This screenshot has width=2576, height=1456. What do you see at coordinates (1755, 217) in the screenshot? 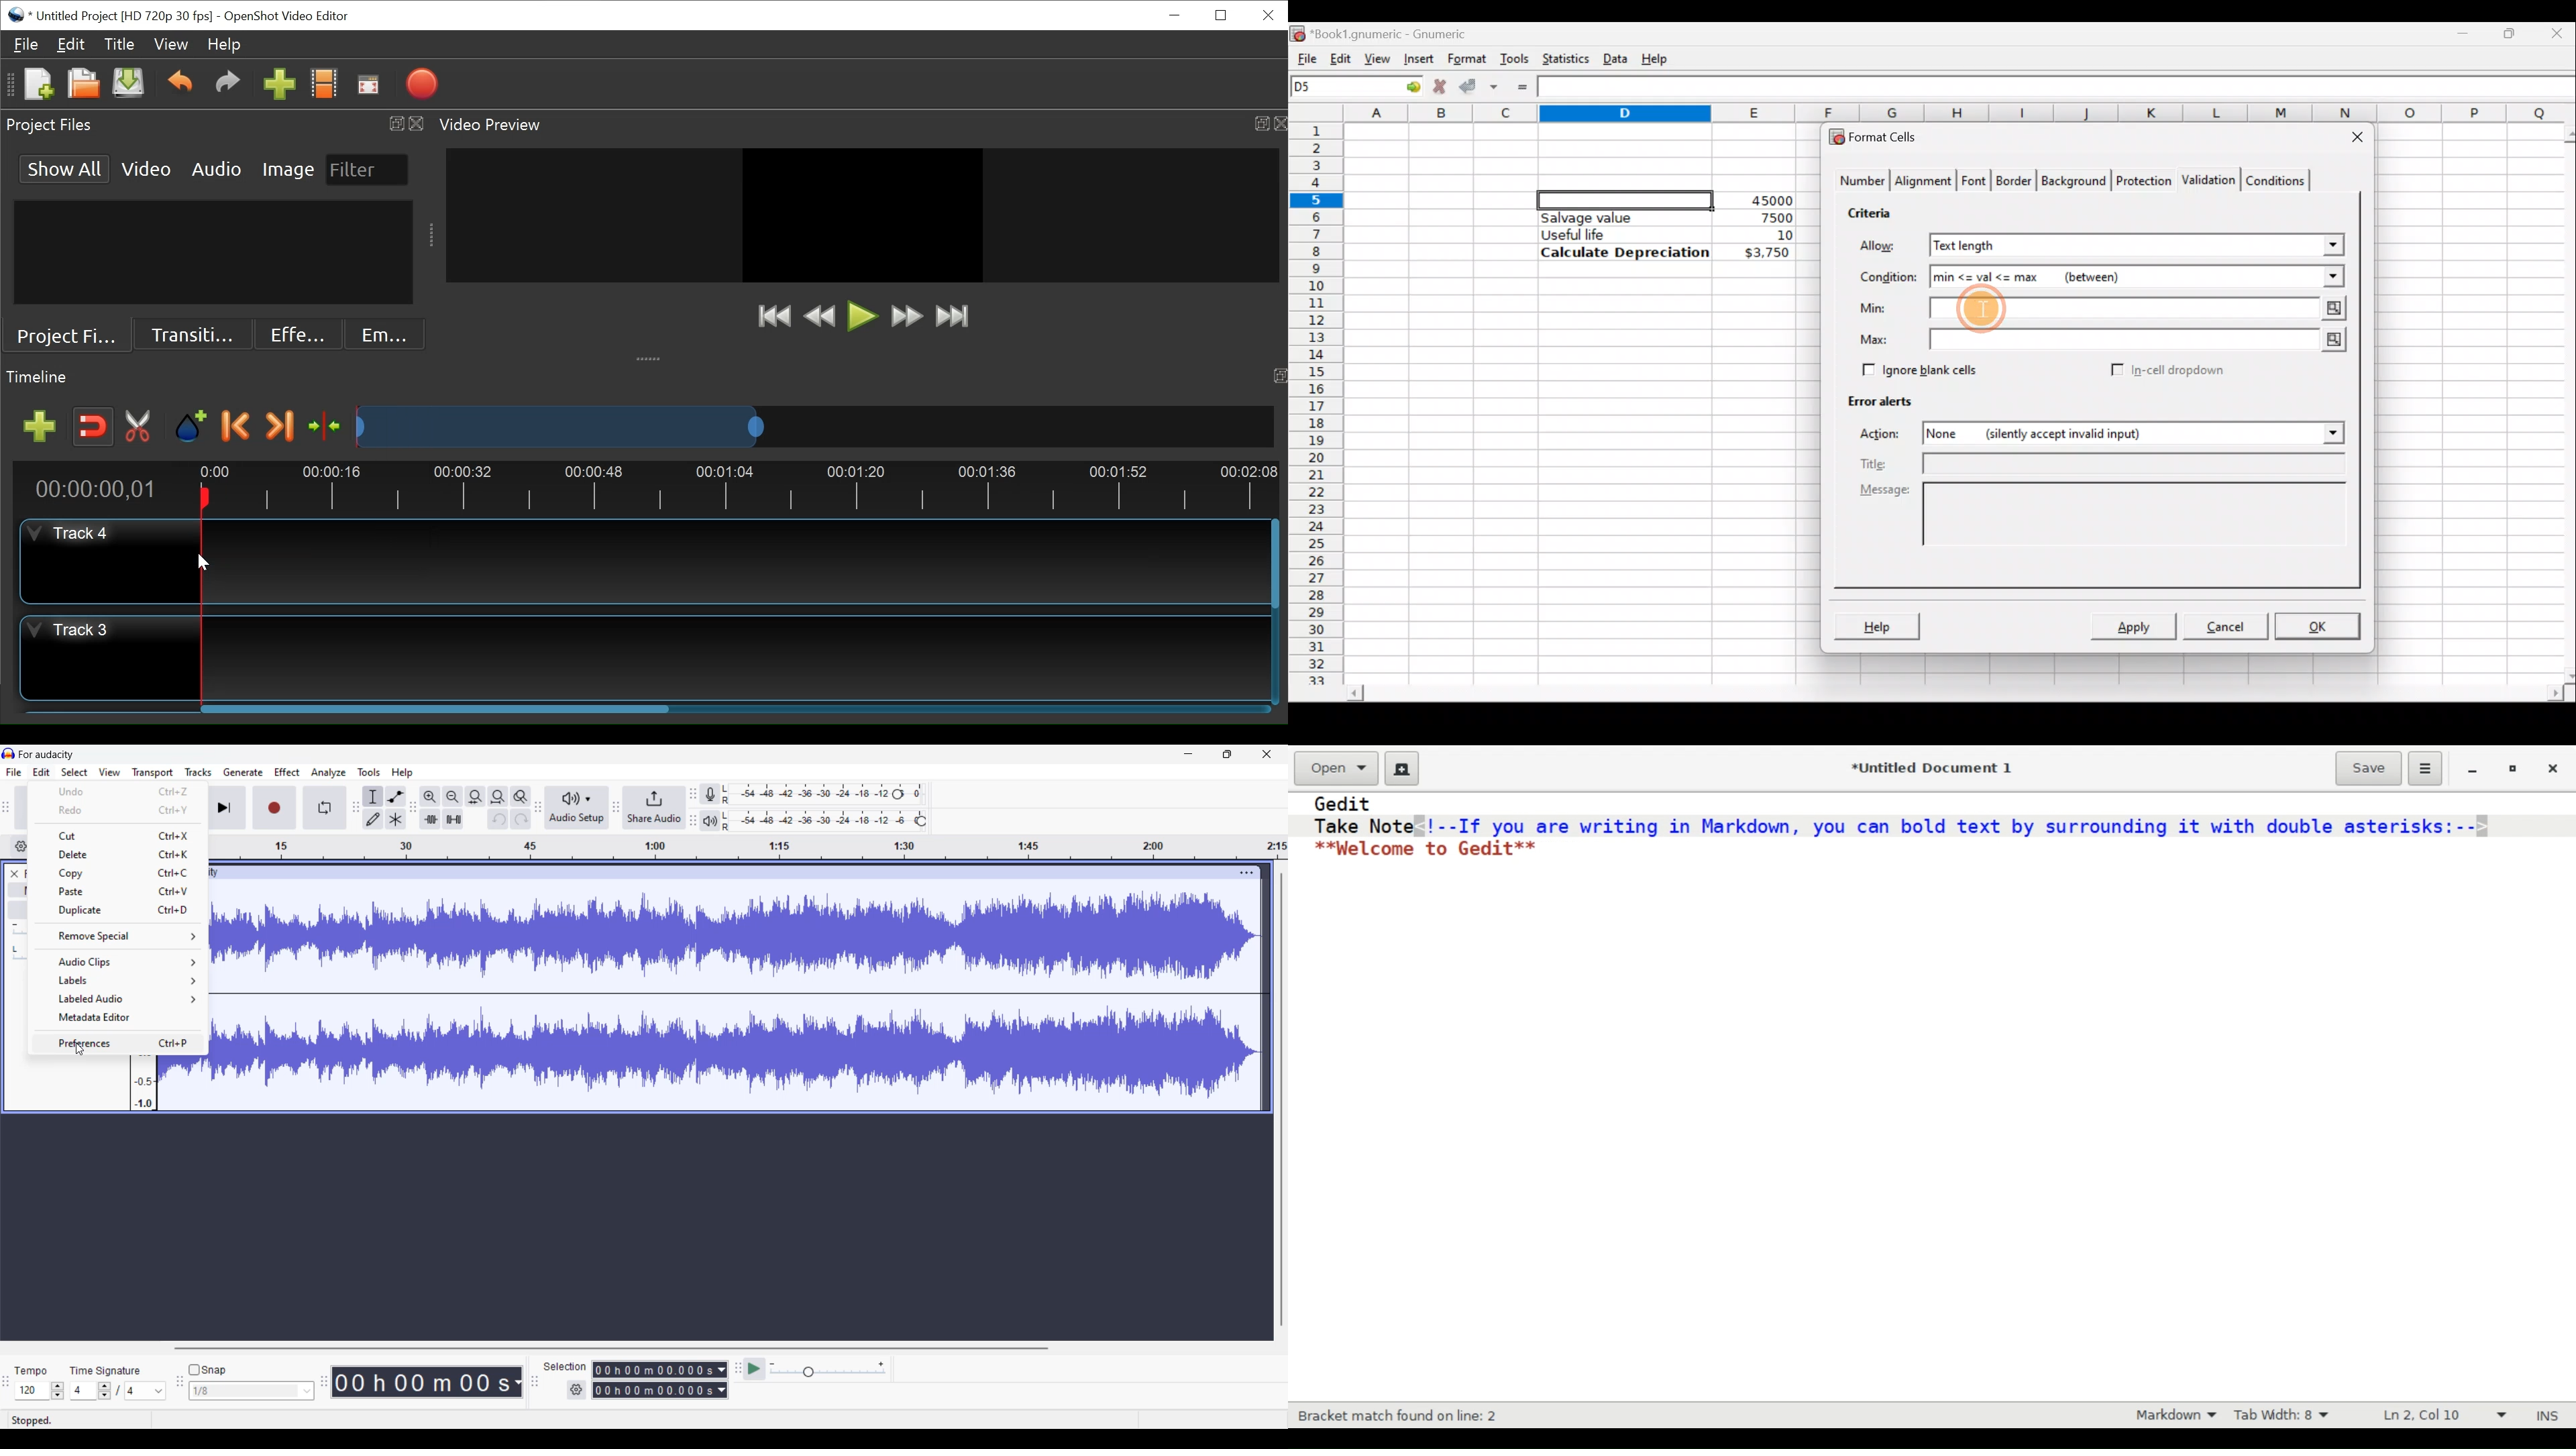
I see `7500` at bounding box center [1755, 217].